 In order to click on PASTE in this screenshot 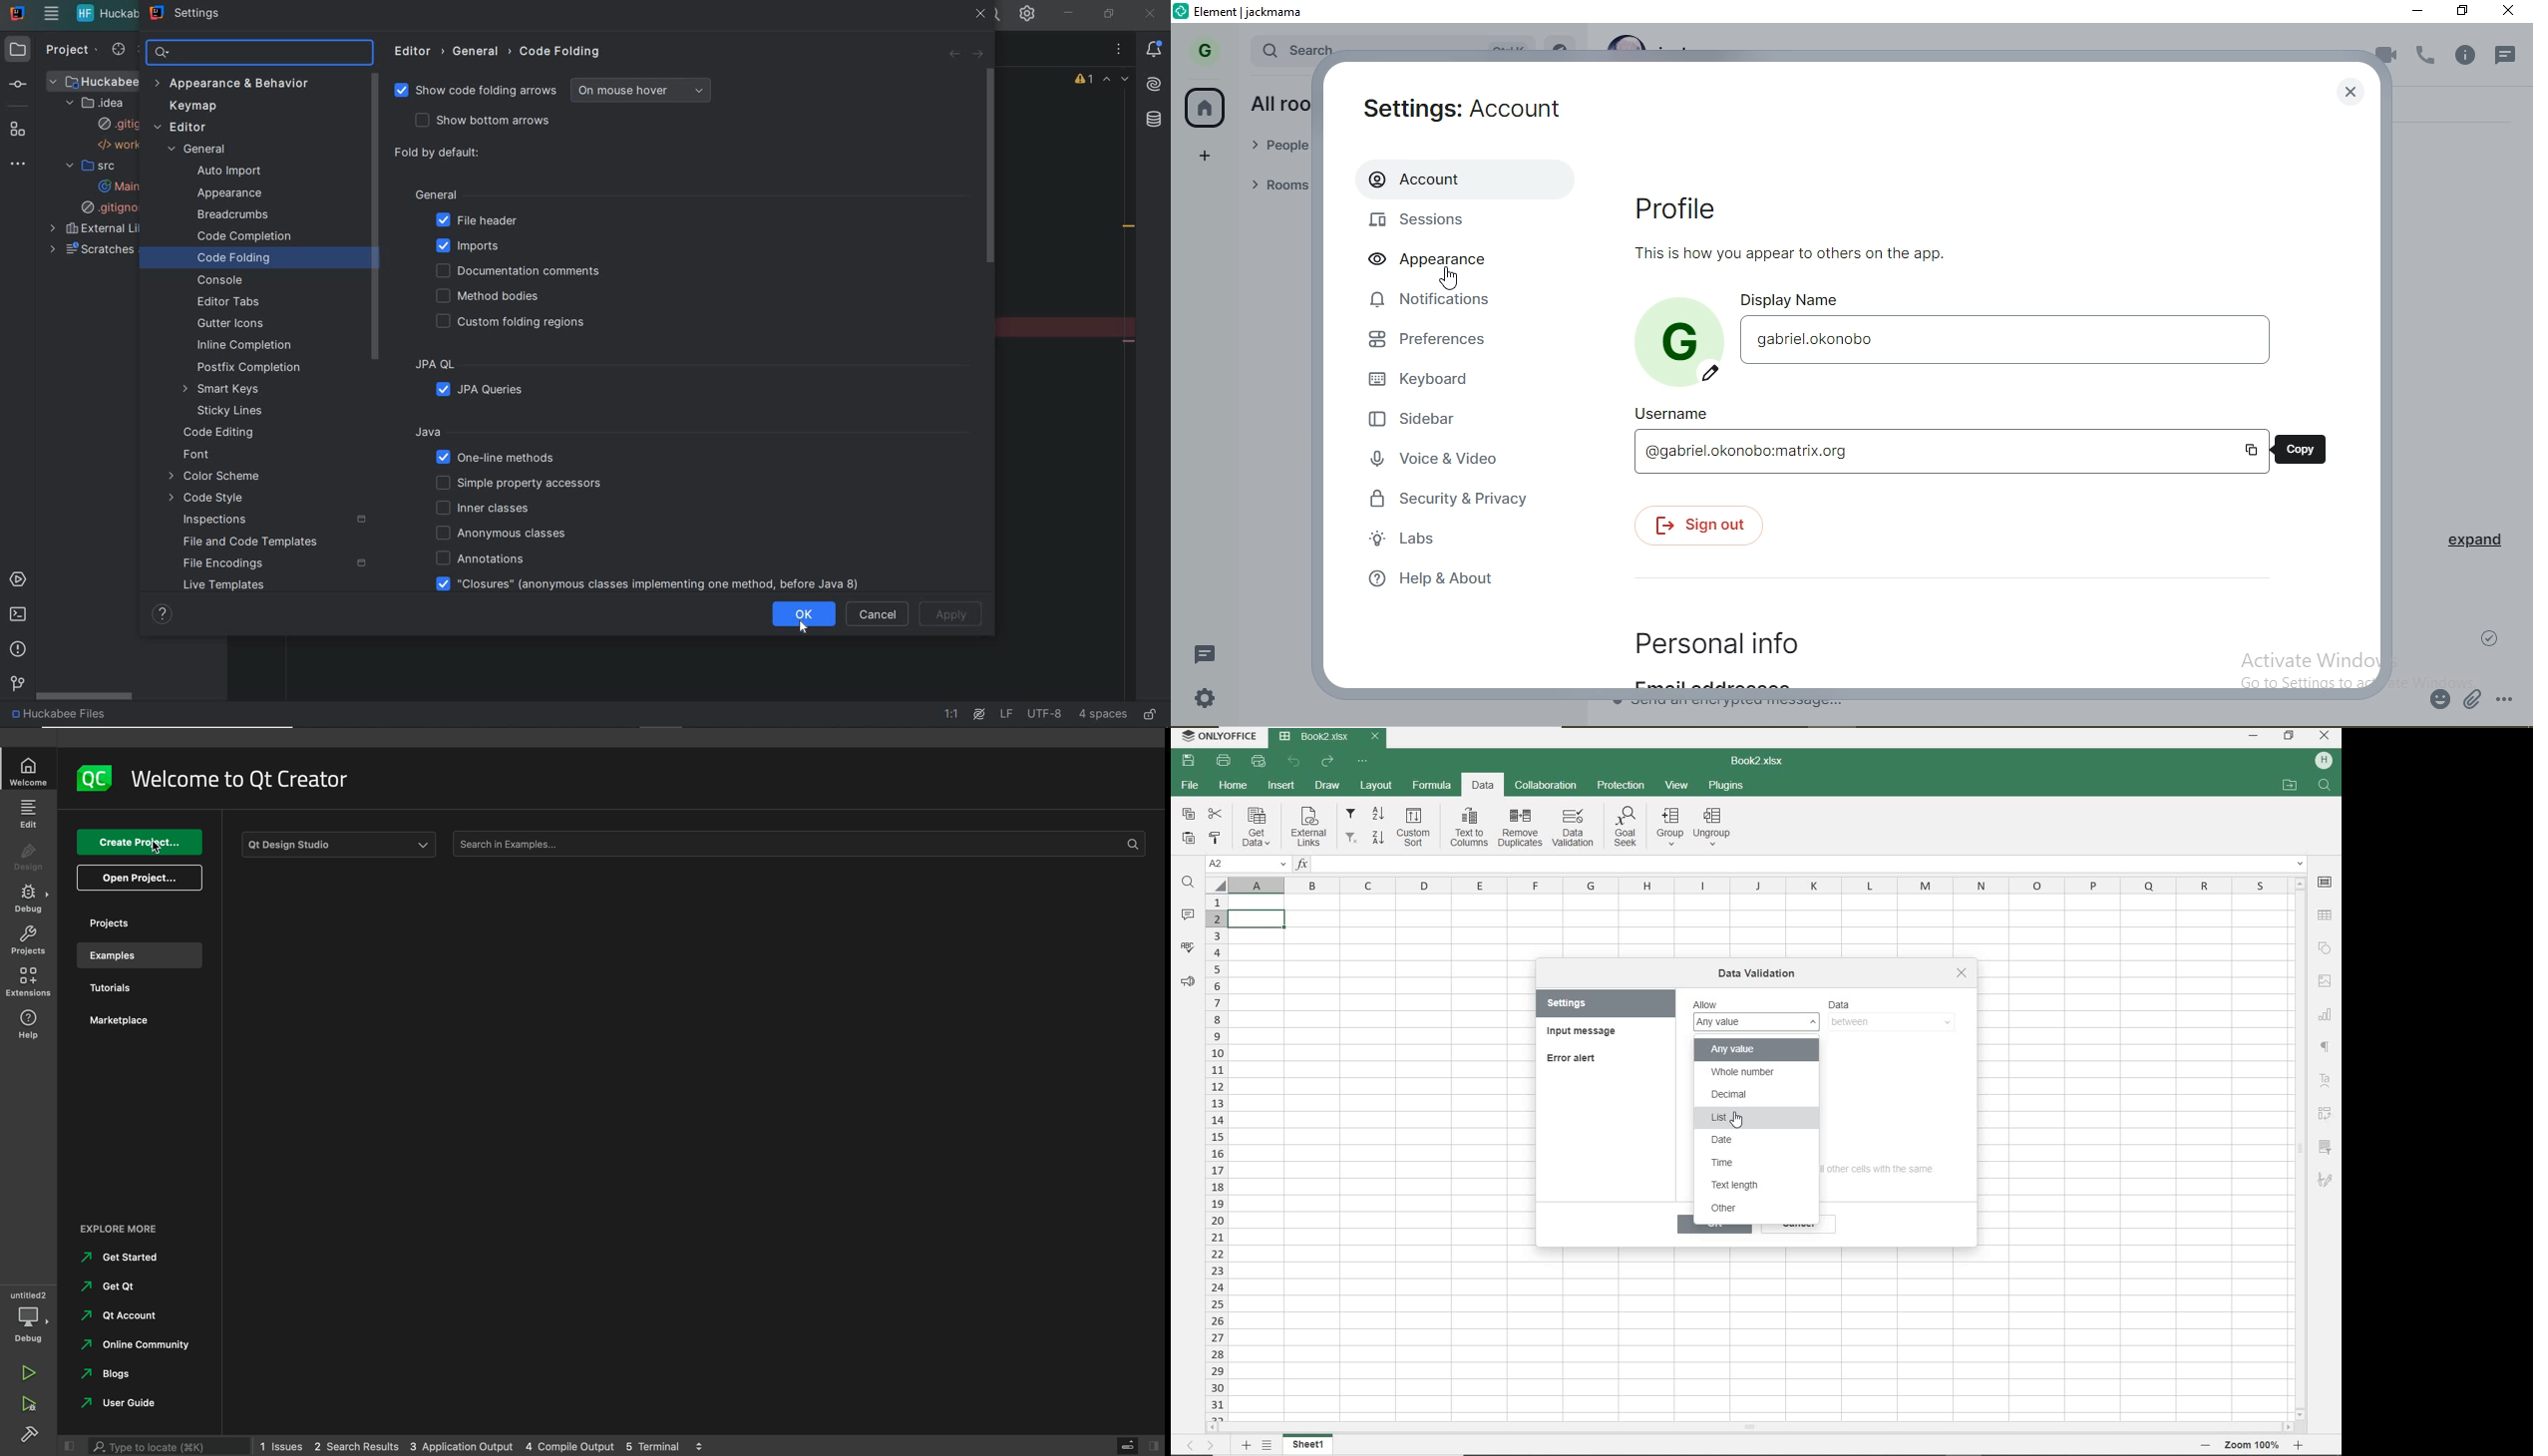, I will do `click(1191, 838)`.